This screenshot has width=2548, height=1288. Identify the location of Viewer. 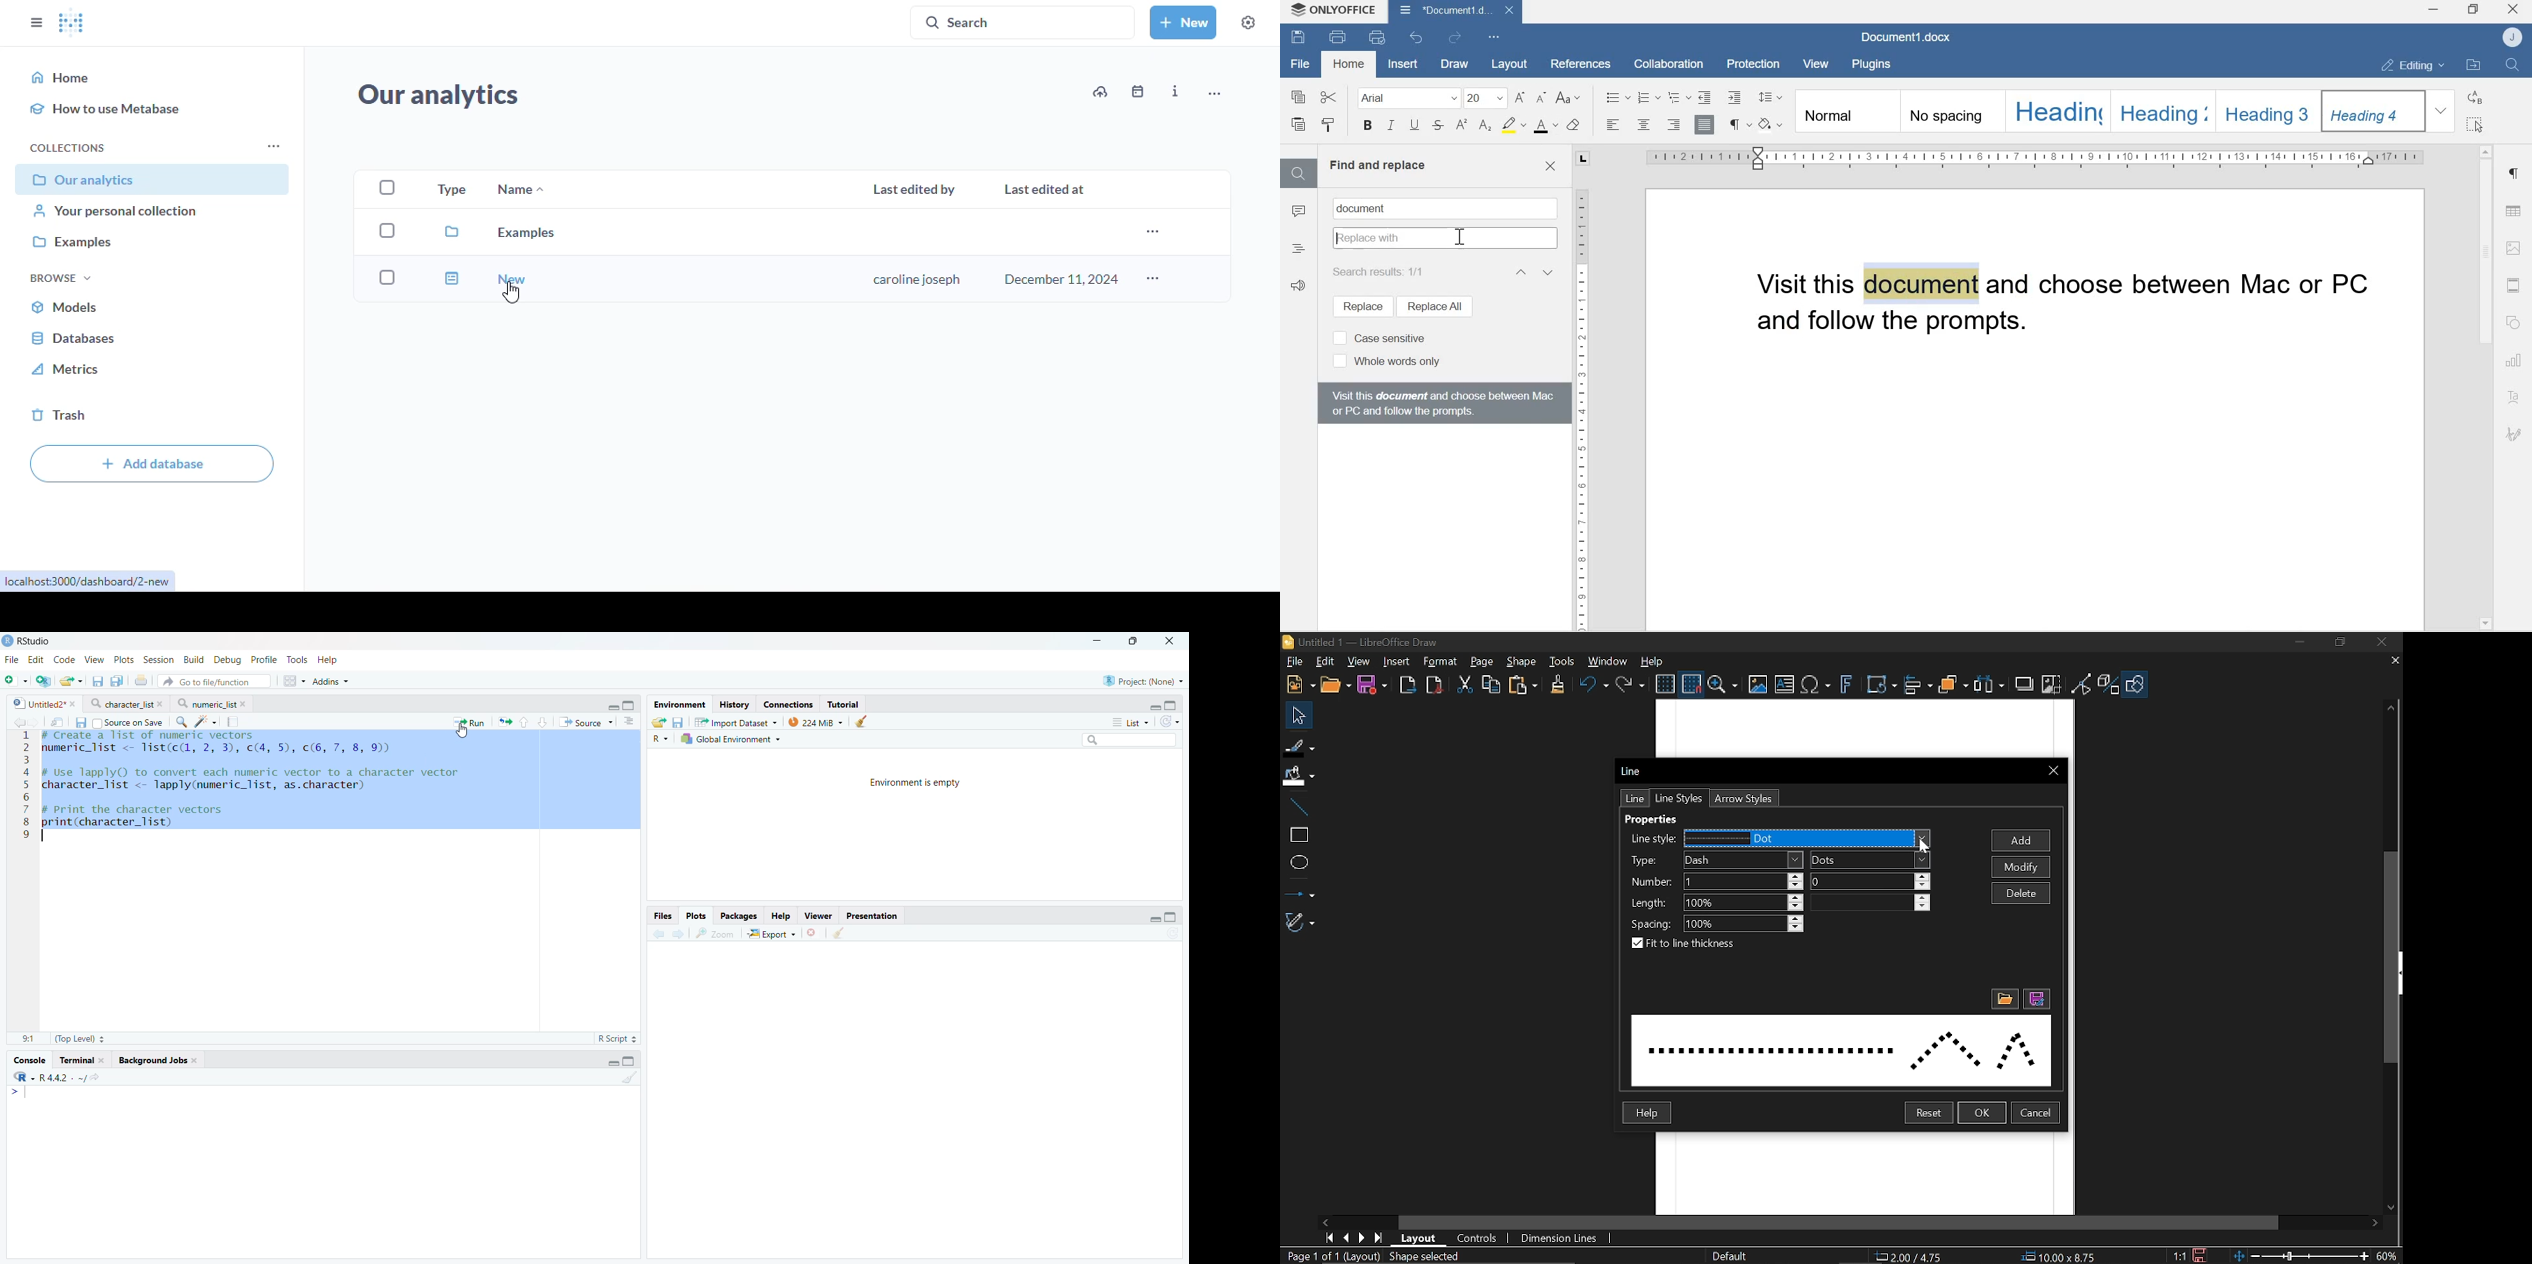
(819, 915).